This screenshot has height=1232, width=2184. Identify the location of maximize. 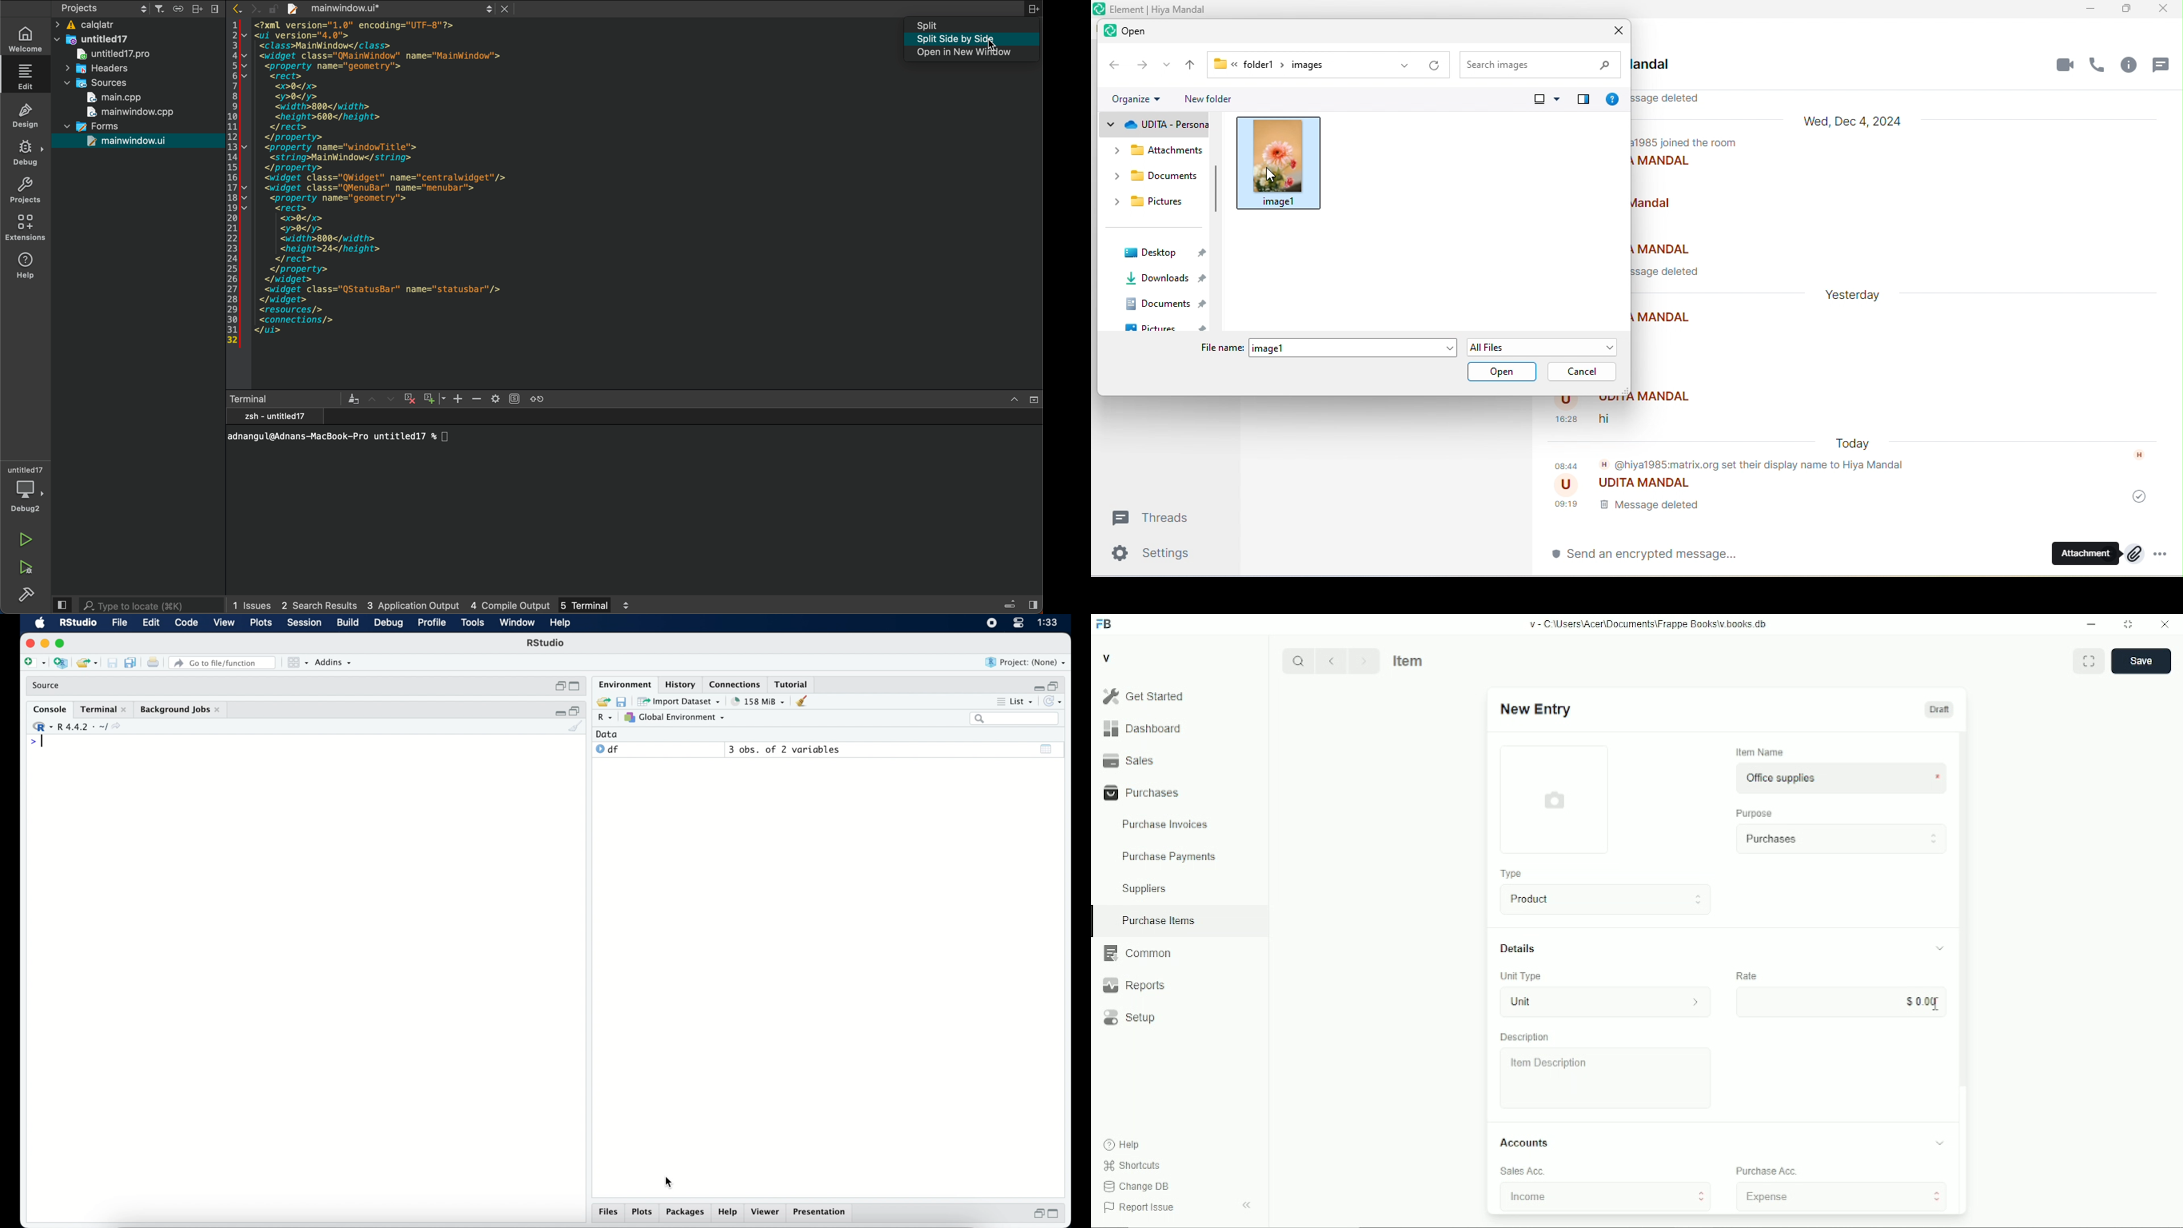
(61, 643).